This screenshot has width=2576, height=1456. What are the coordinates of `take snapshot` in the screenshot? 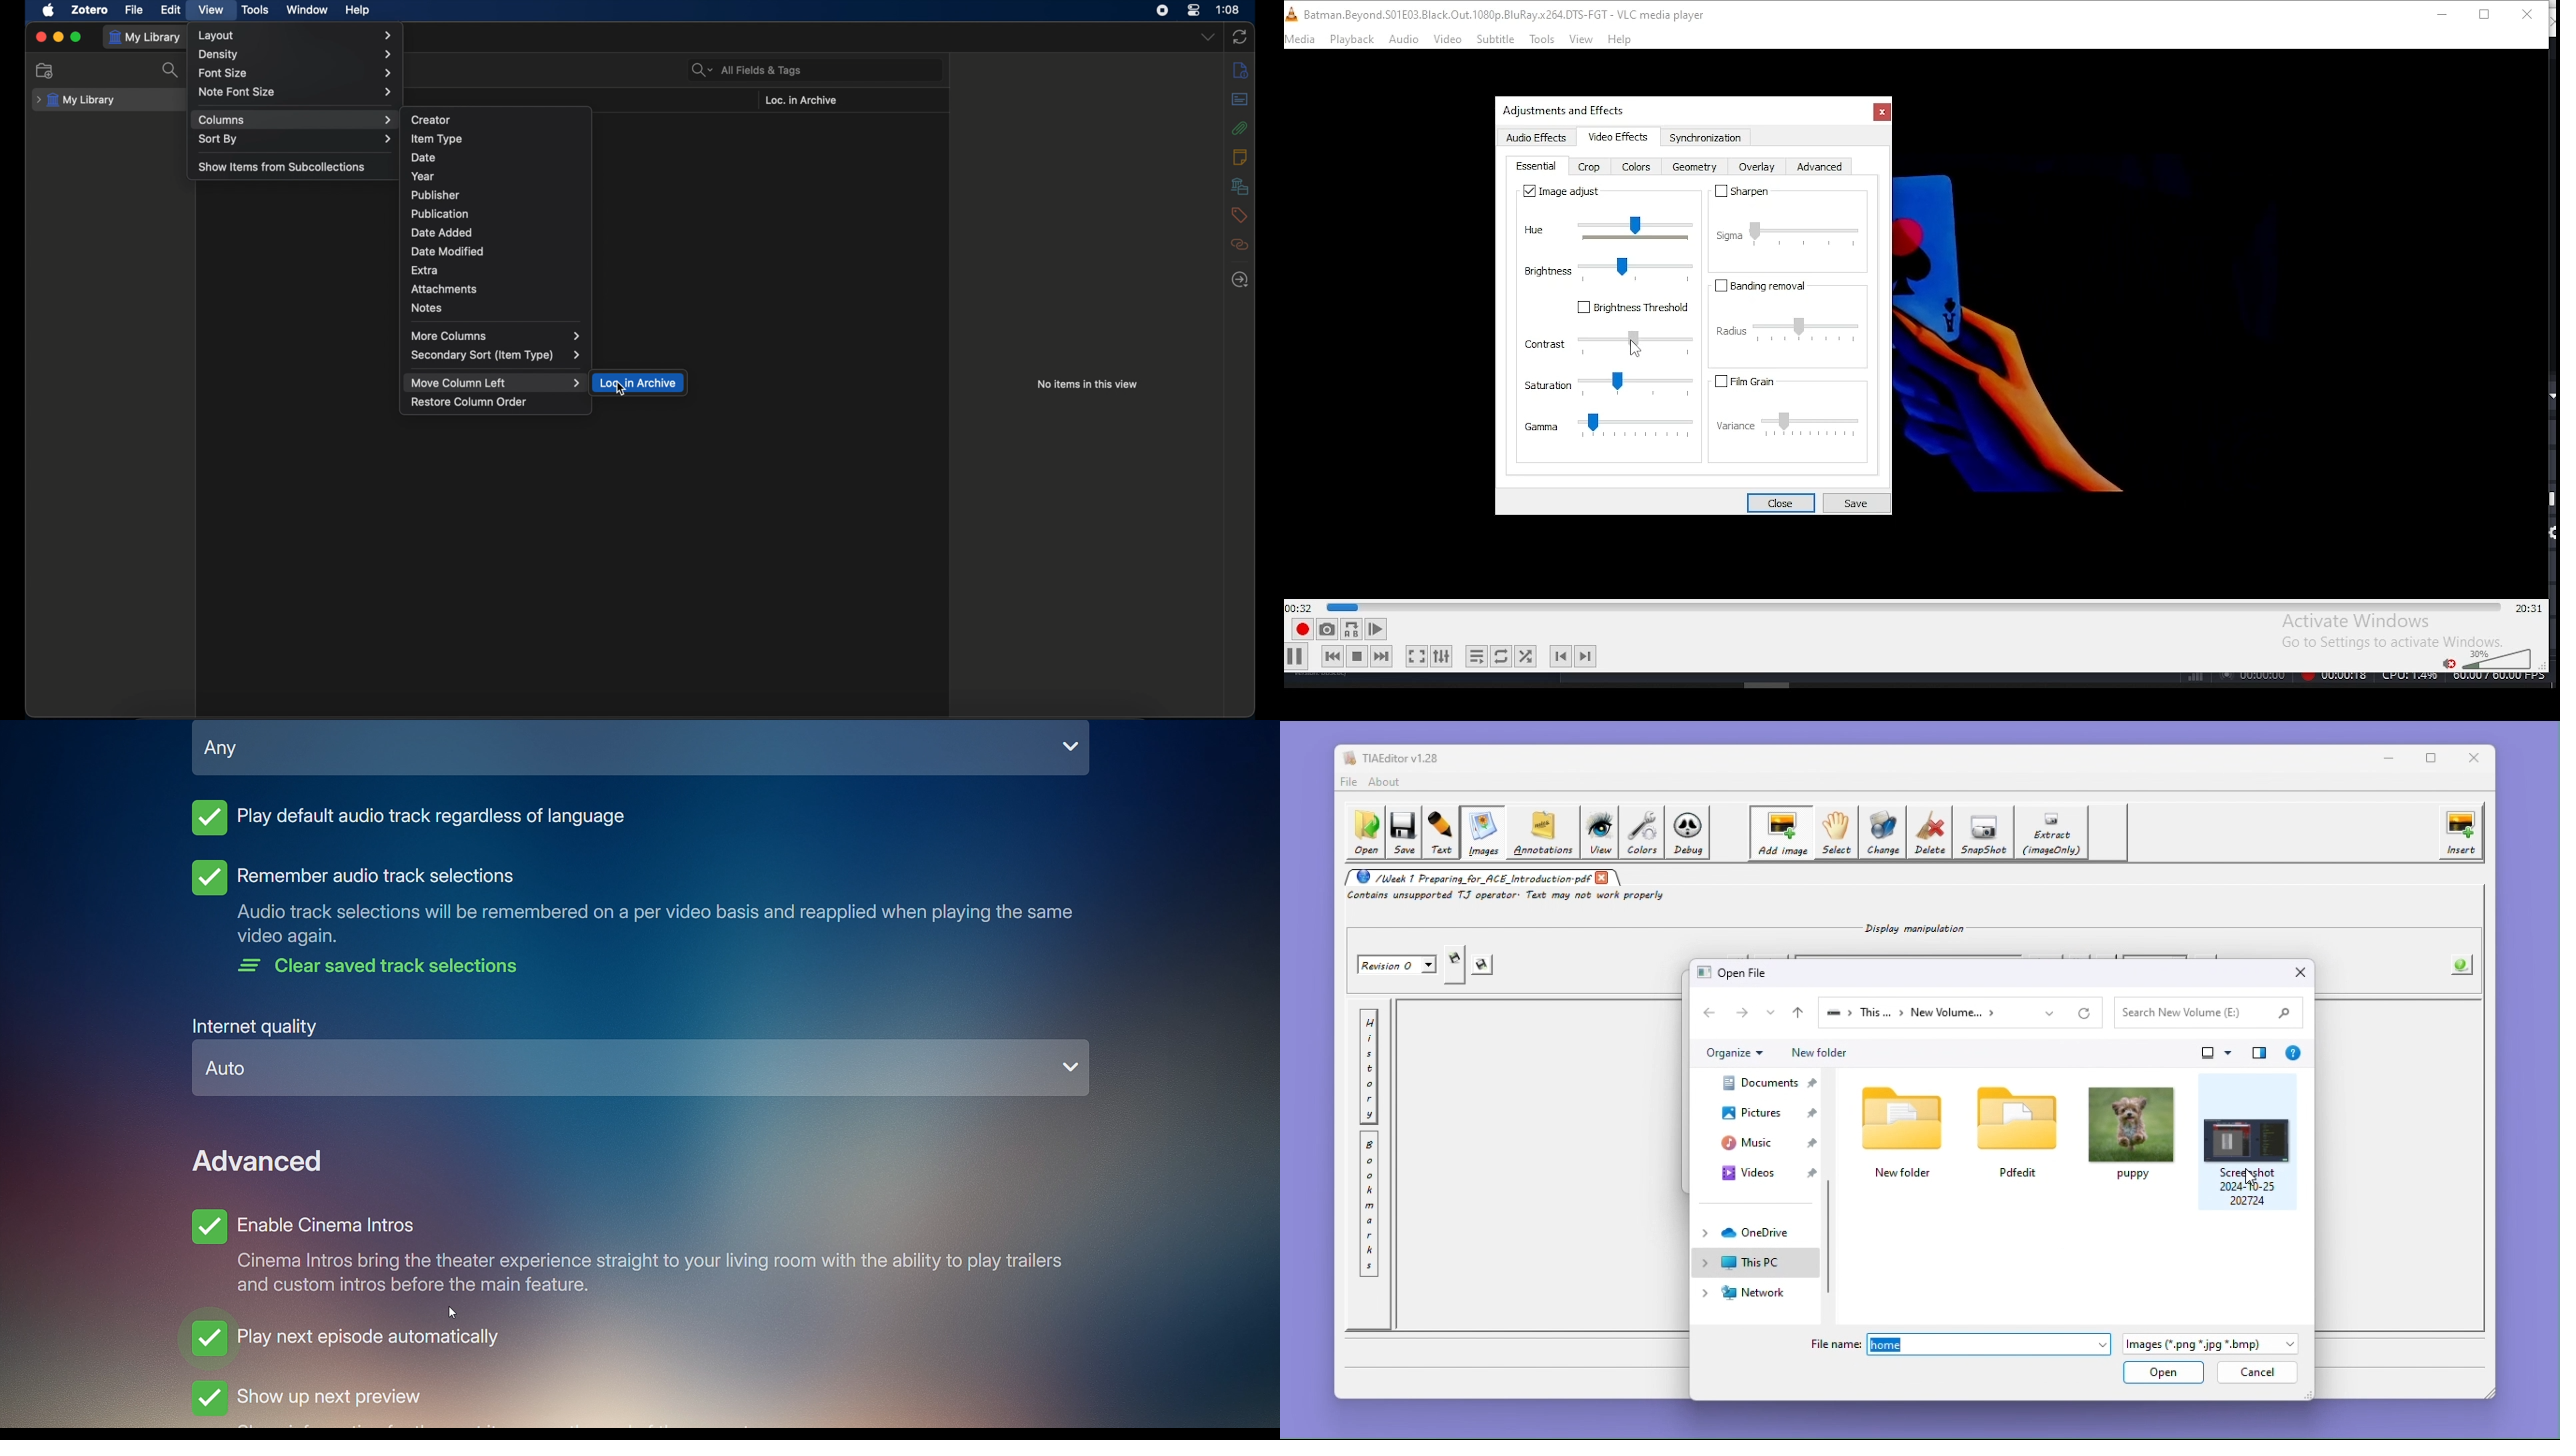 It's located at (1324, 632).